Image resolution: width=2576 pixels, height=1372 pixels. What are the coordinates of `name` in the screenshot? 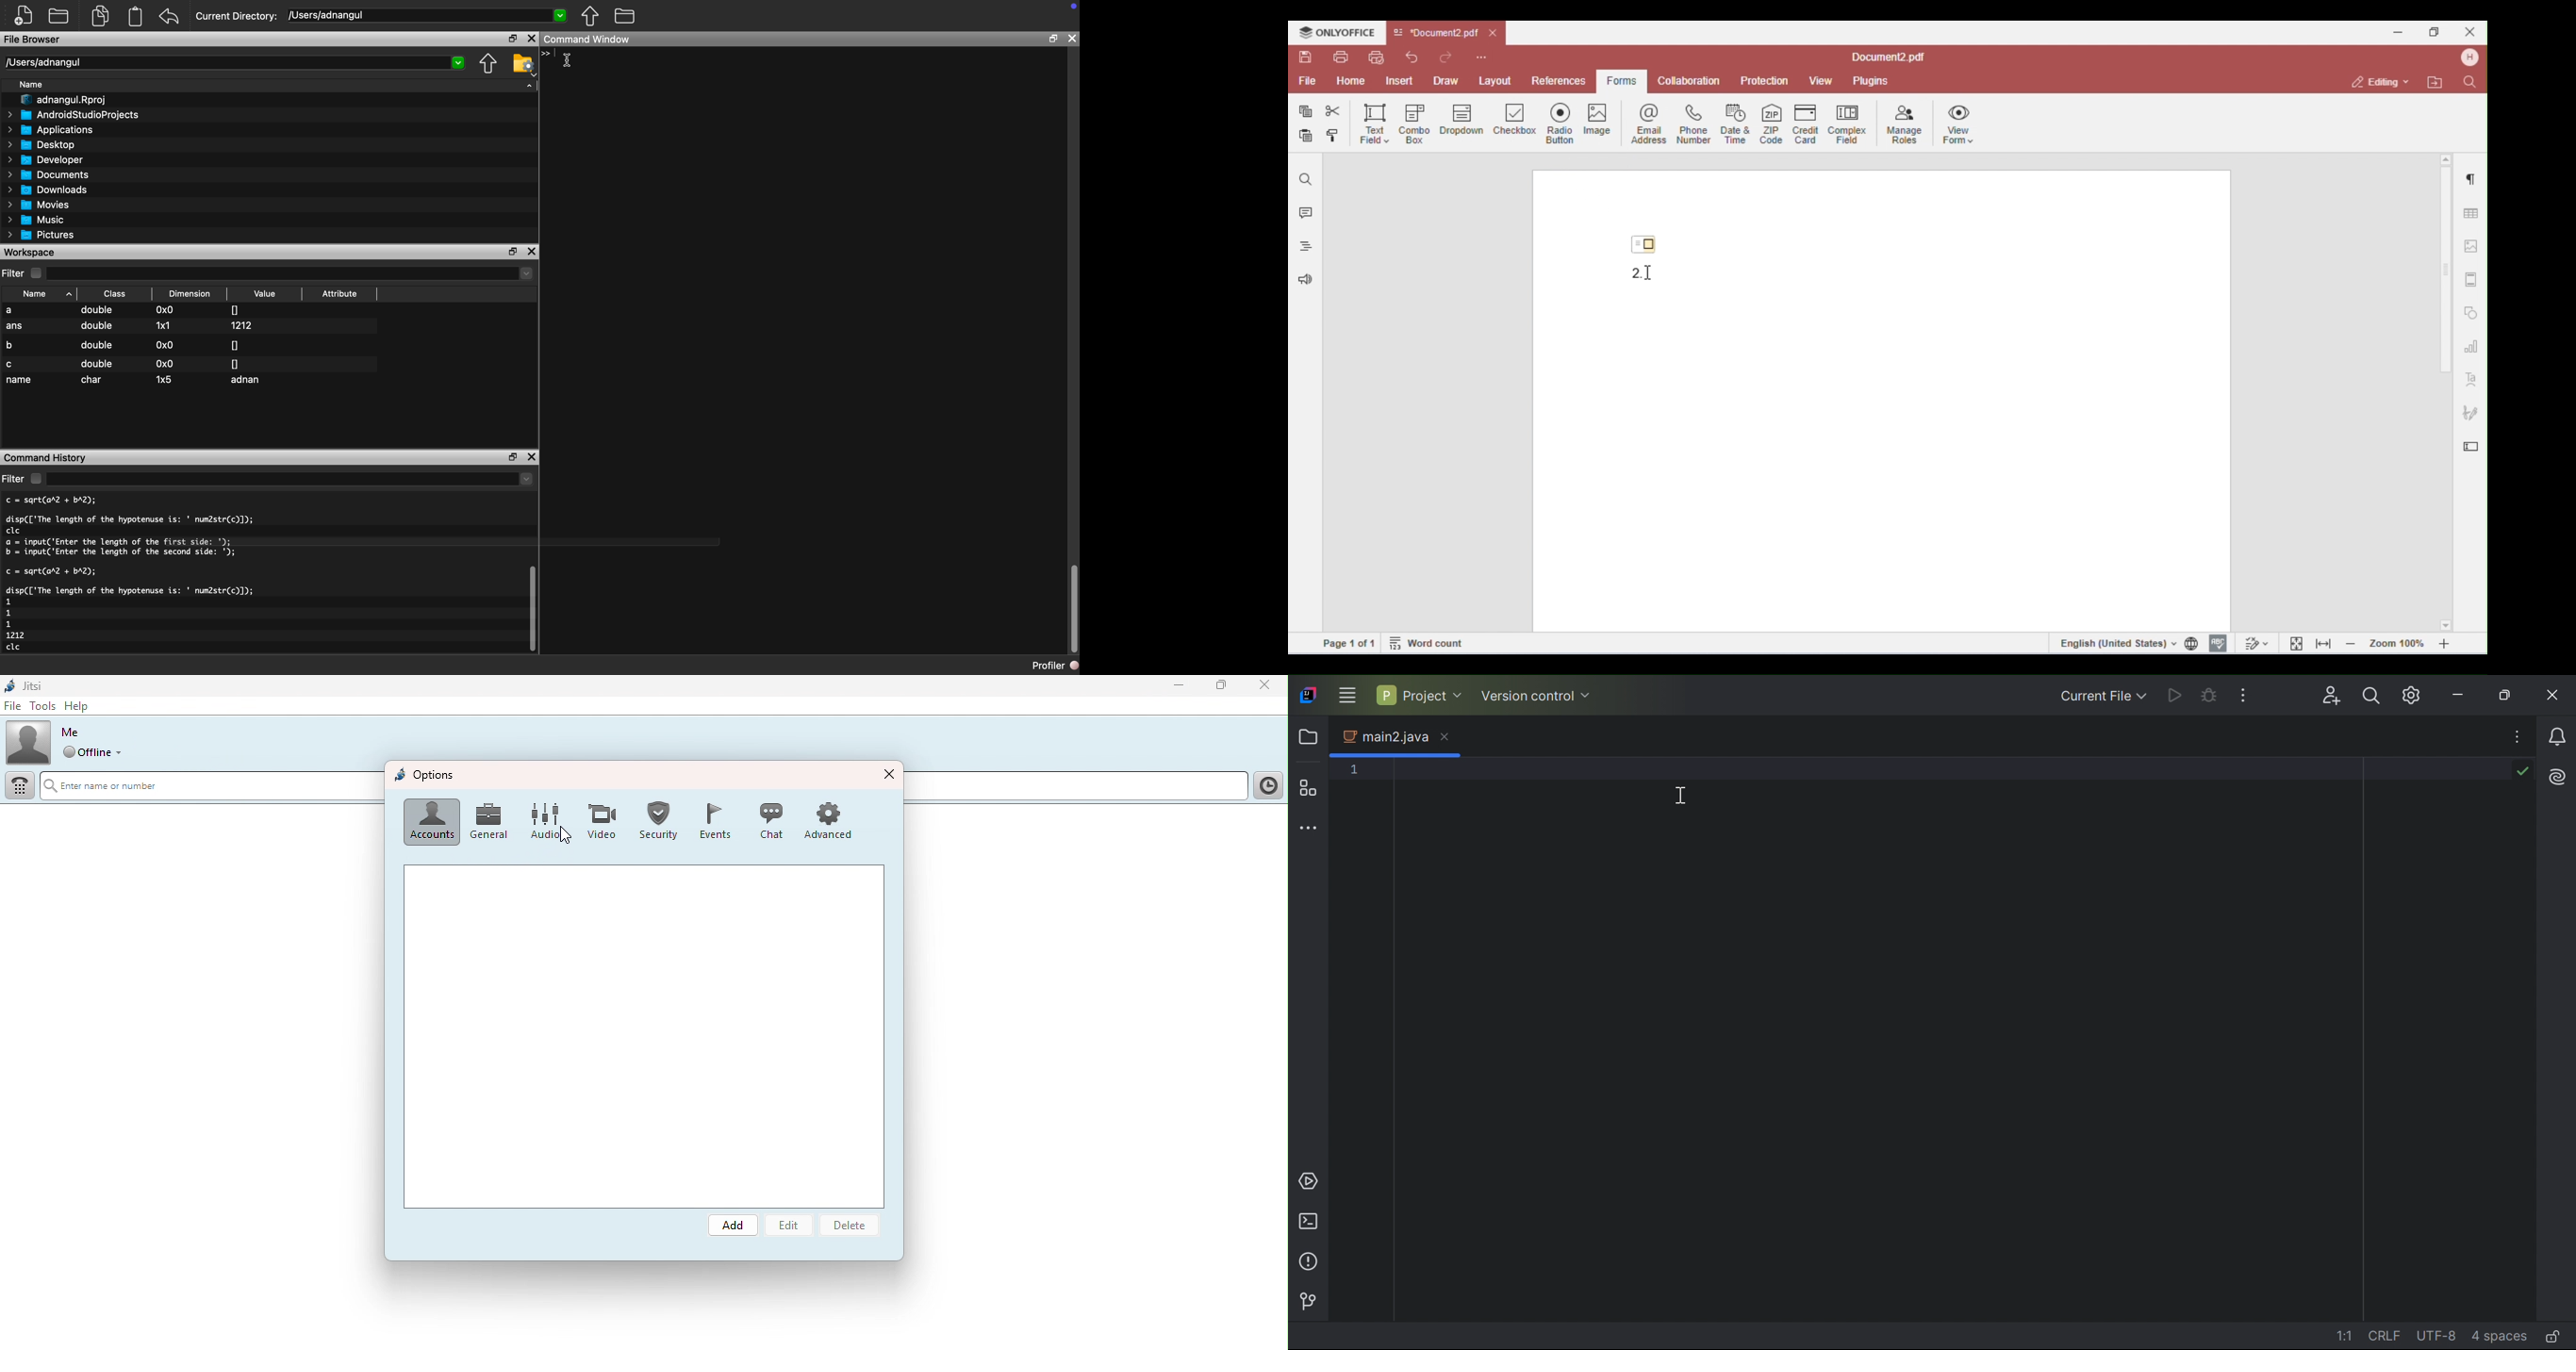 It's located at (20, 381).